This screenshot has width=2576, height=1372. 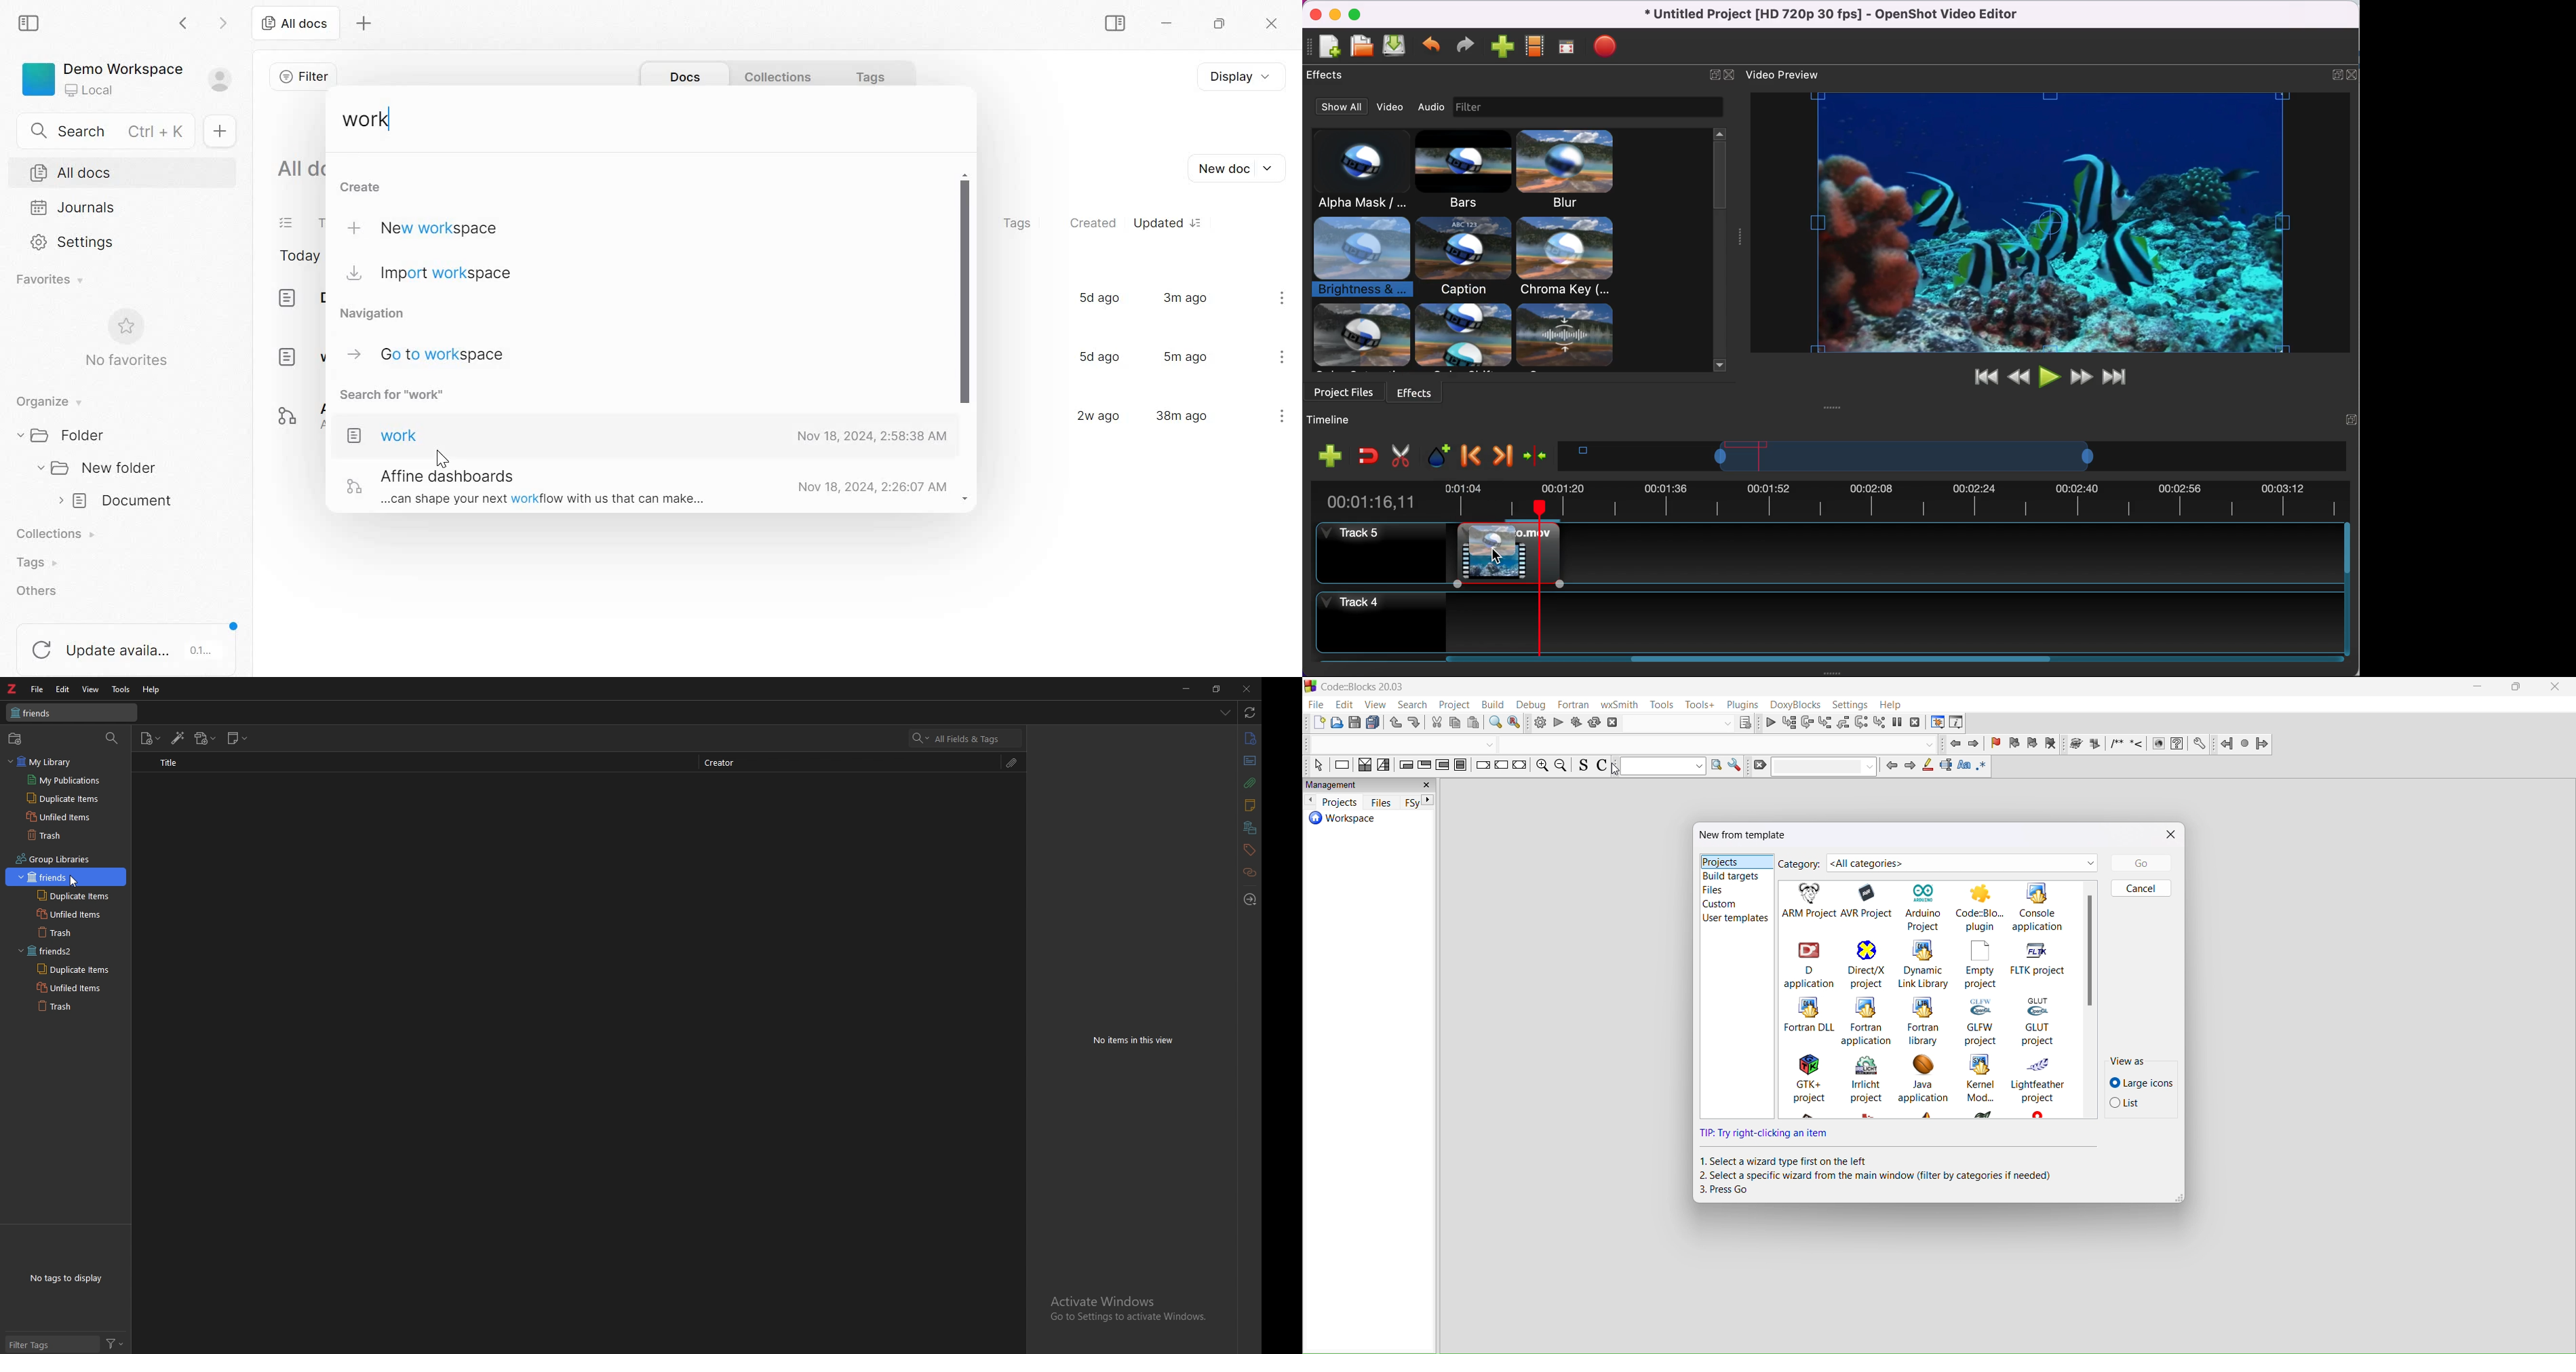 What do you see at coordinates (1690, 723) in the screenshot?
I see `show the select target dialogue` at bounding box center [1690, 723].